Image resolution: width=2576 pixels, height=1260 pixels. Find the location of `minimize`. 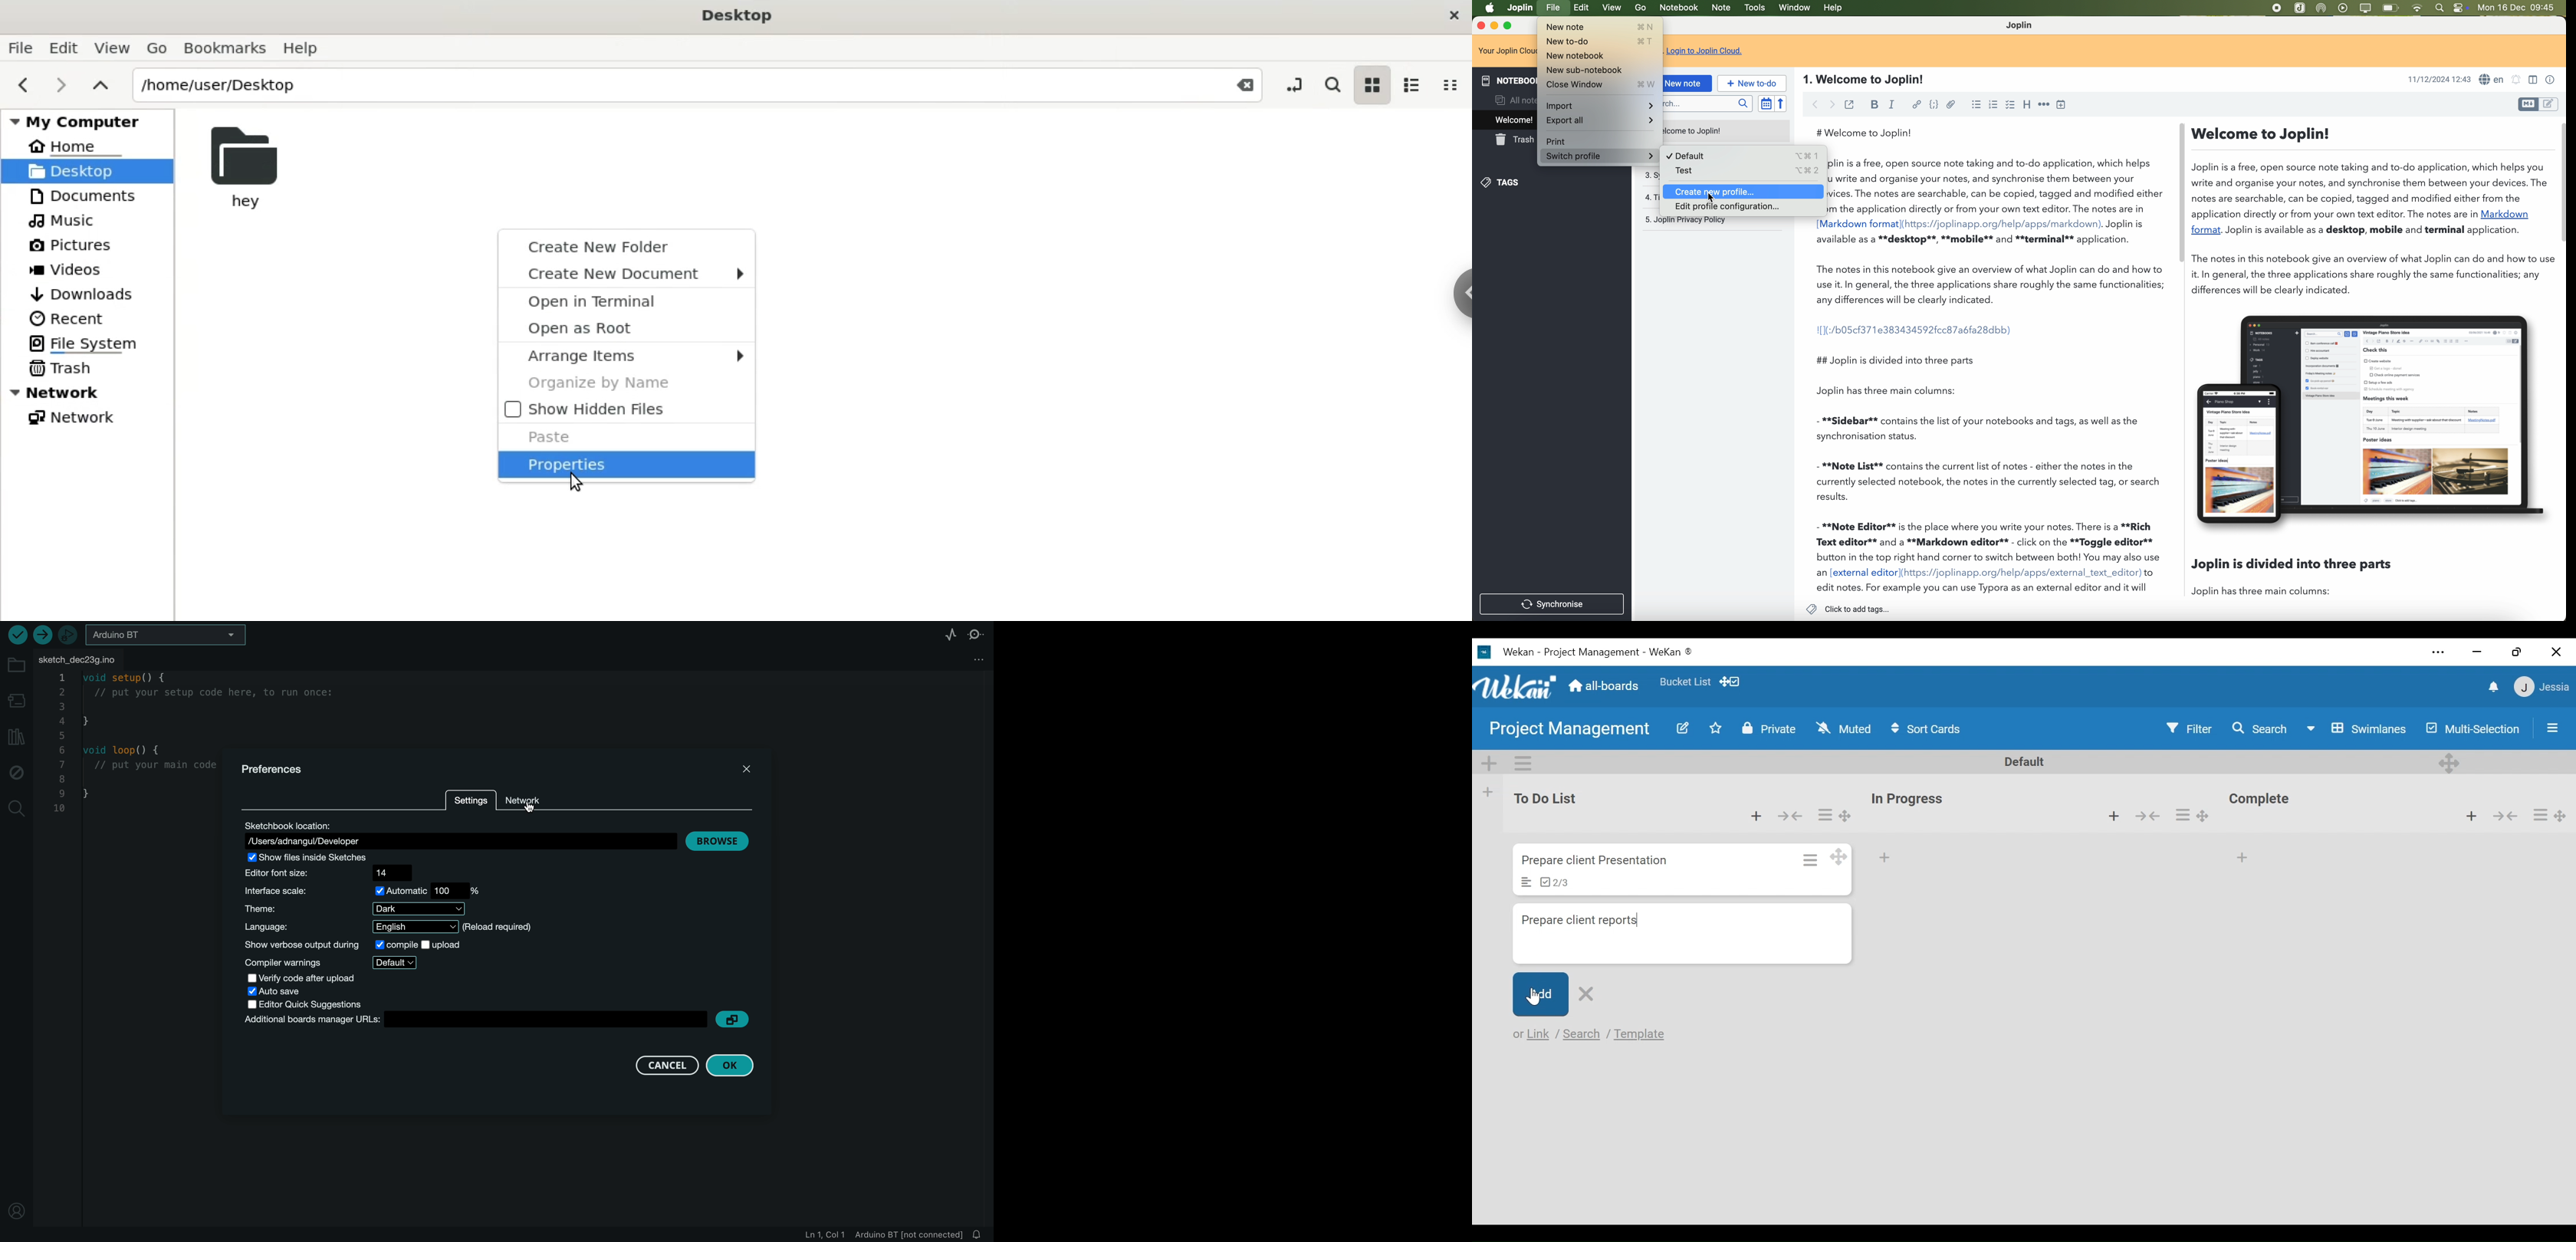

minimize is located at coordinates (2478, 651).